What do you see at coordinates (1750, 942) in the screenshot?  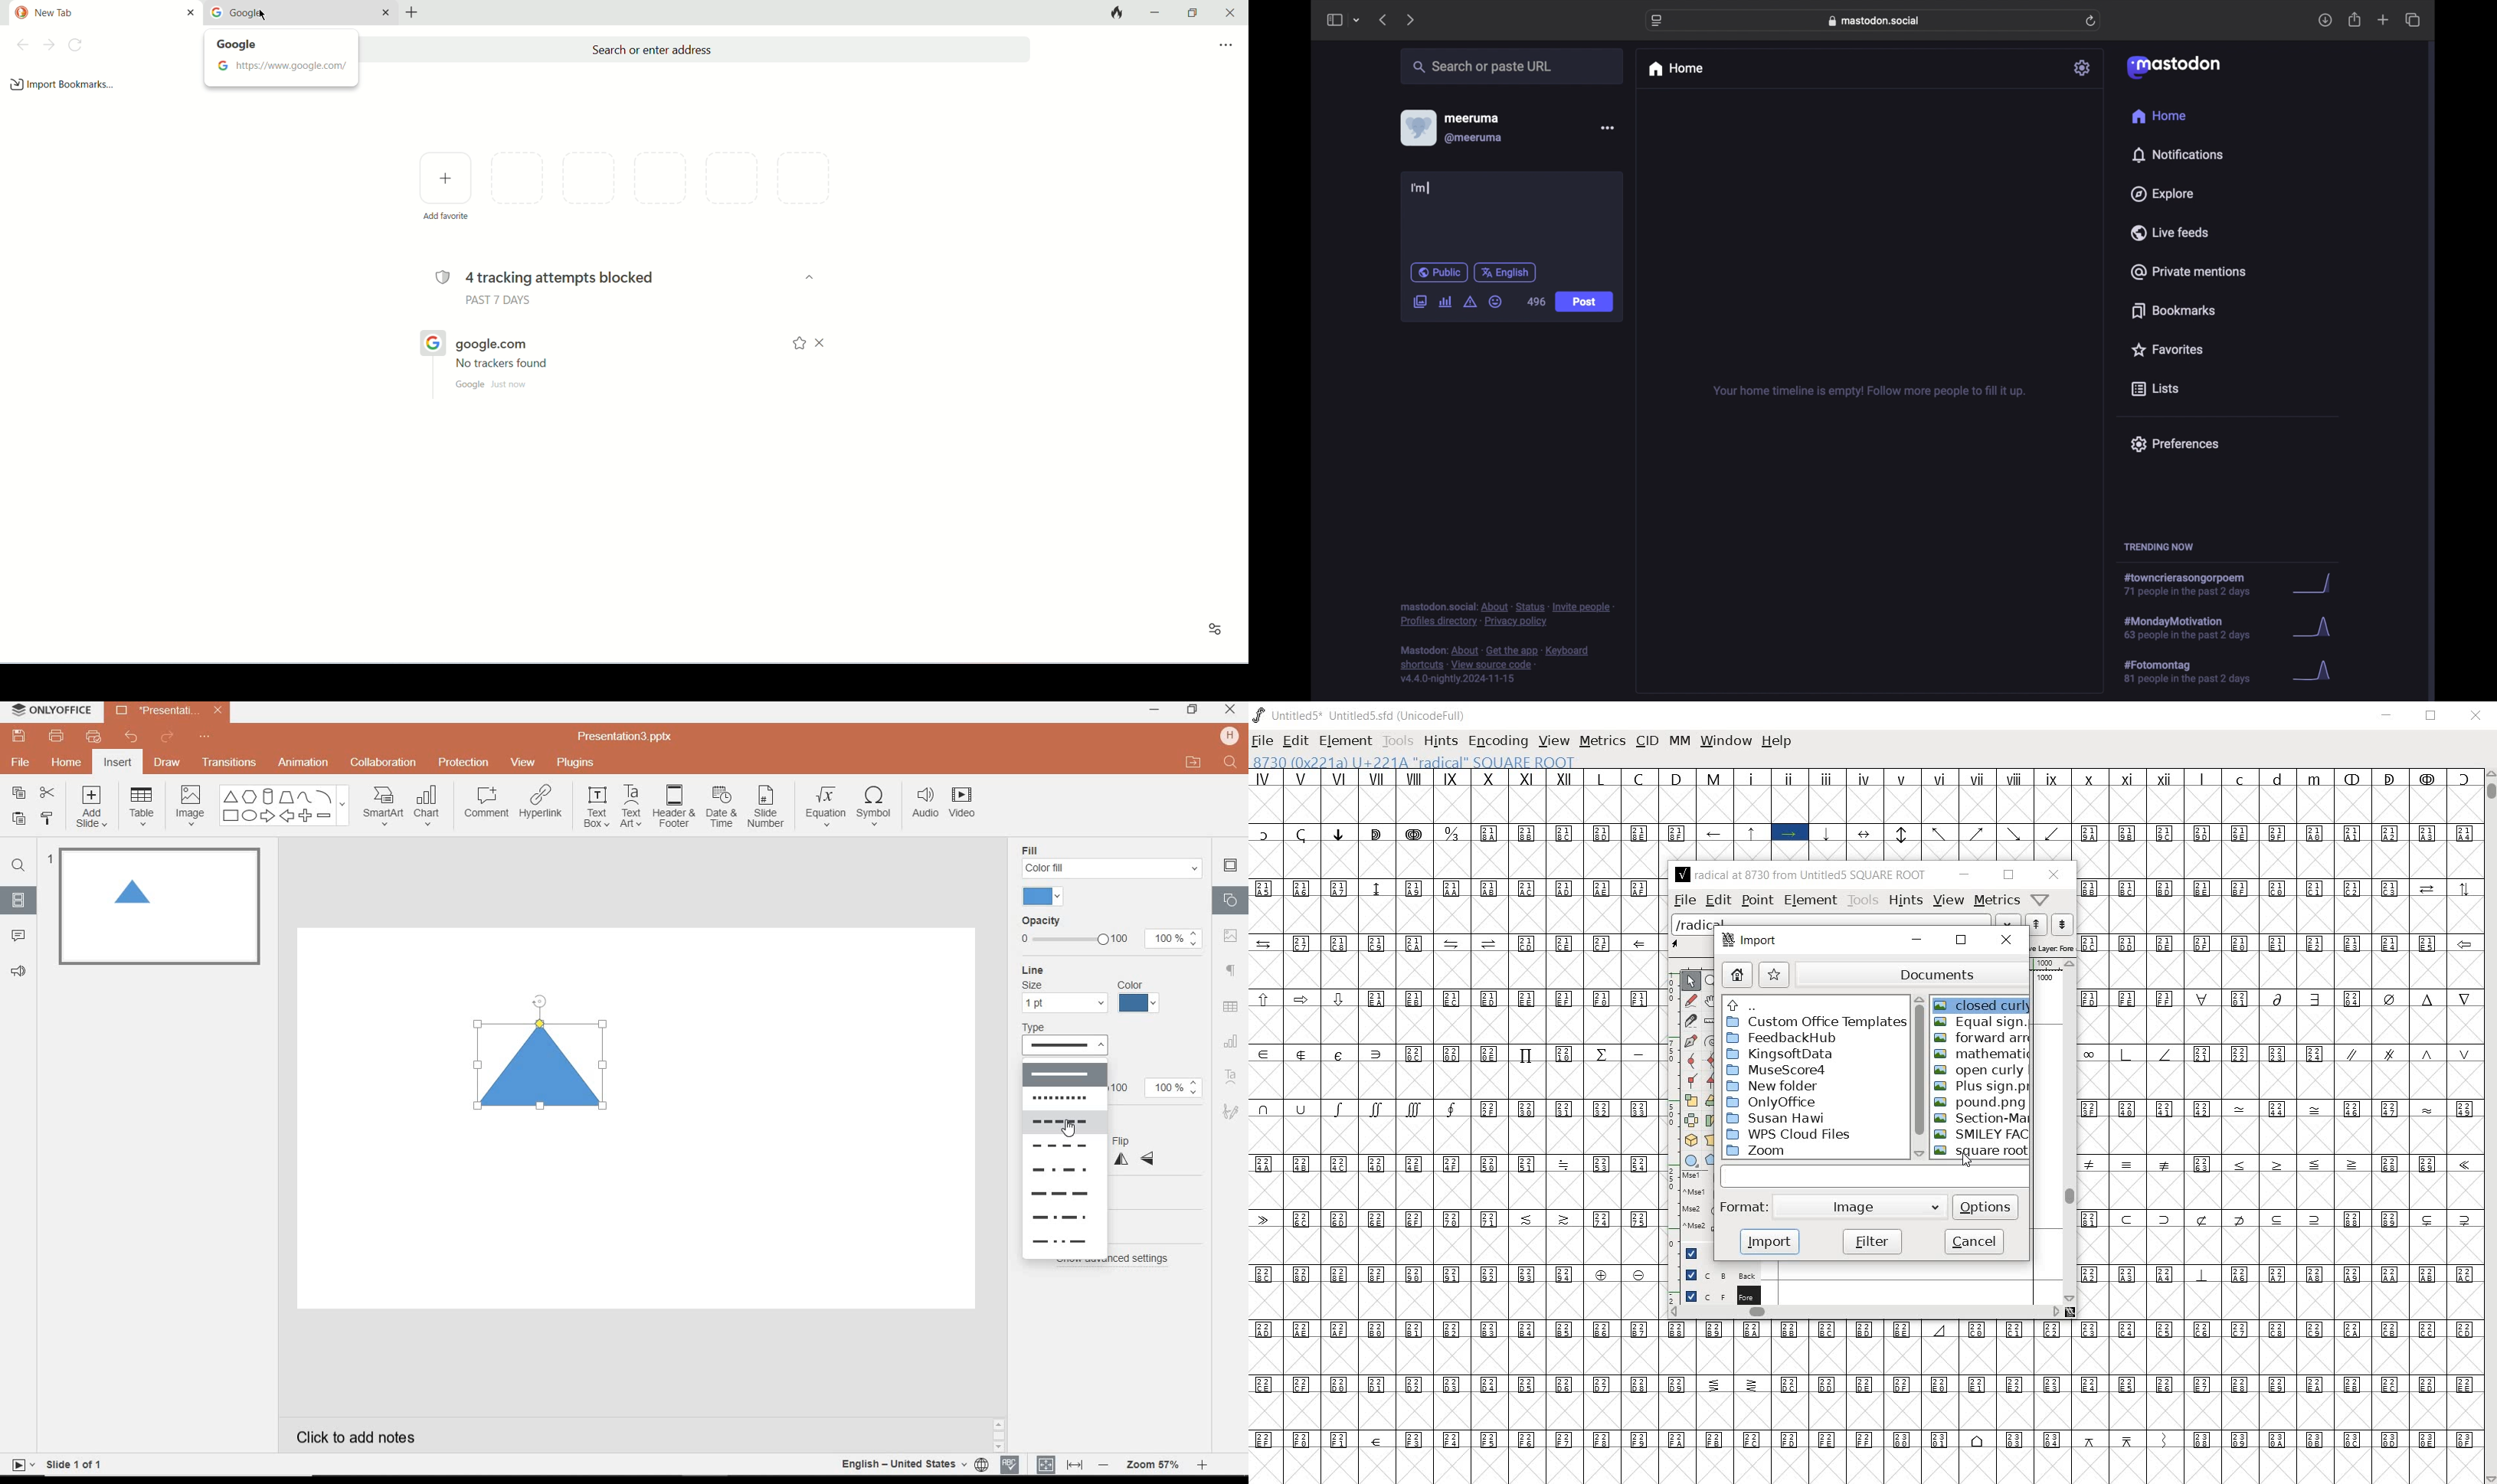 I see `Import` at bounding box center [1750, 942].